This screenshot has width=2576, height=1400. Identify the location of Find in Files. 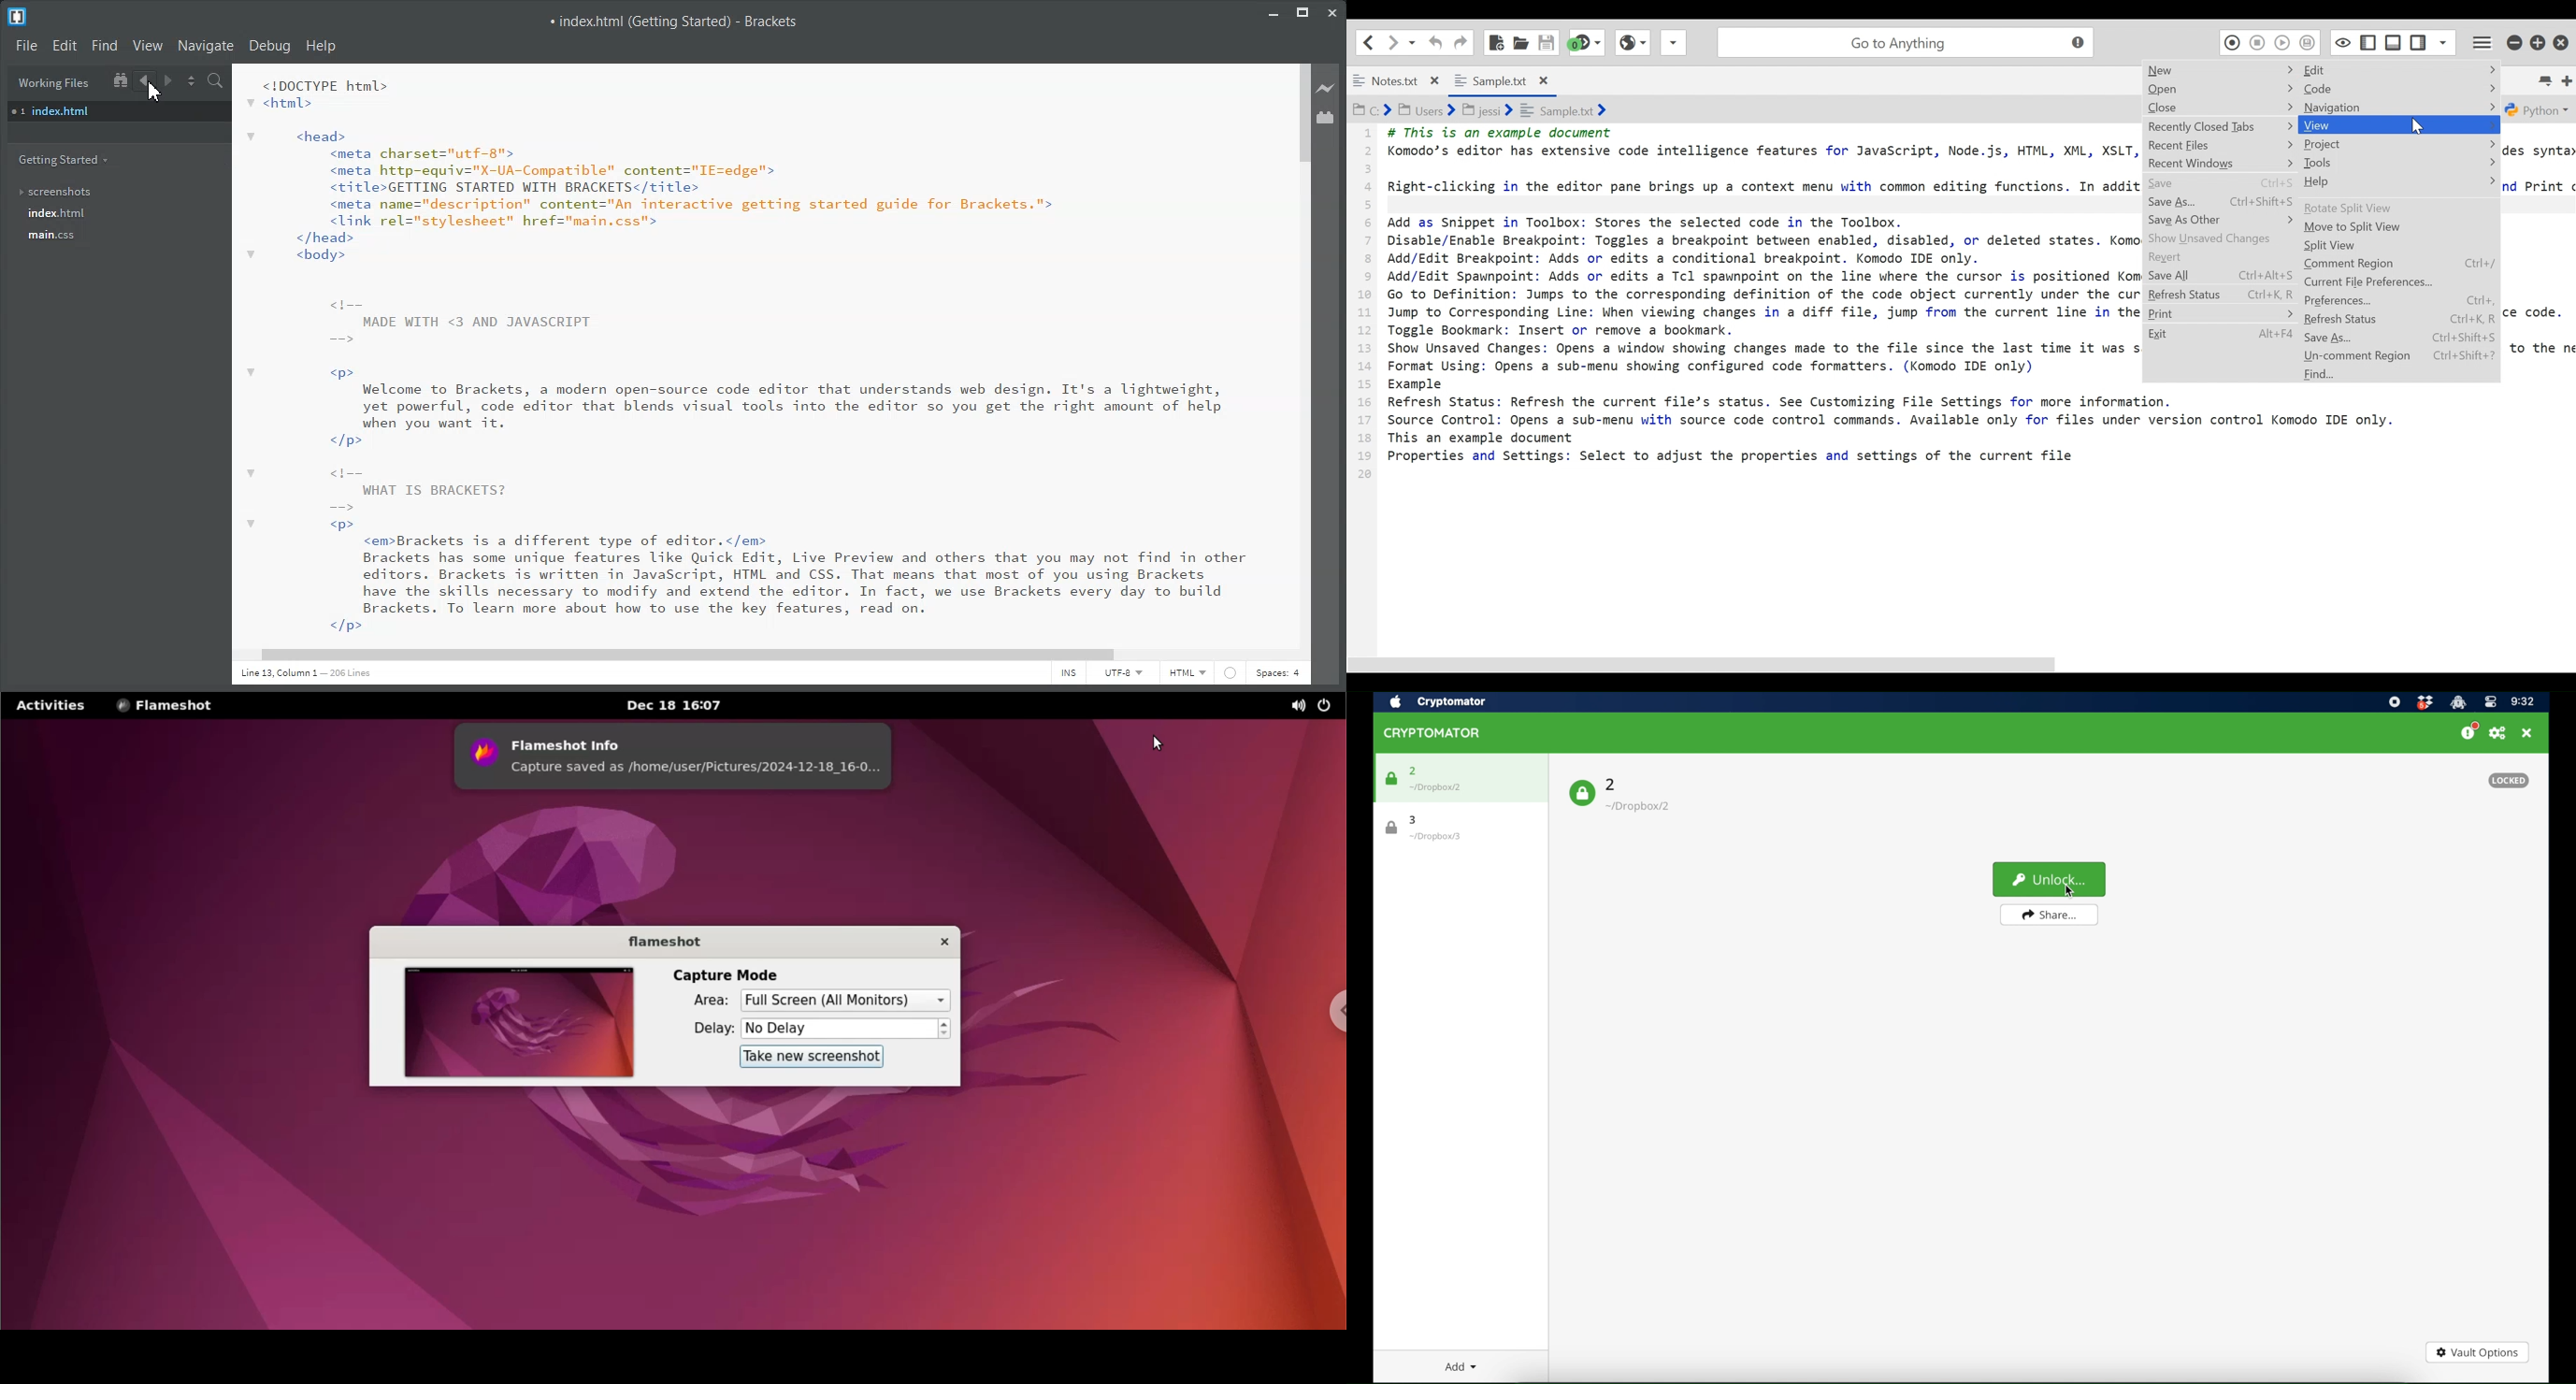
(216, 81).